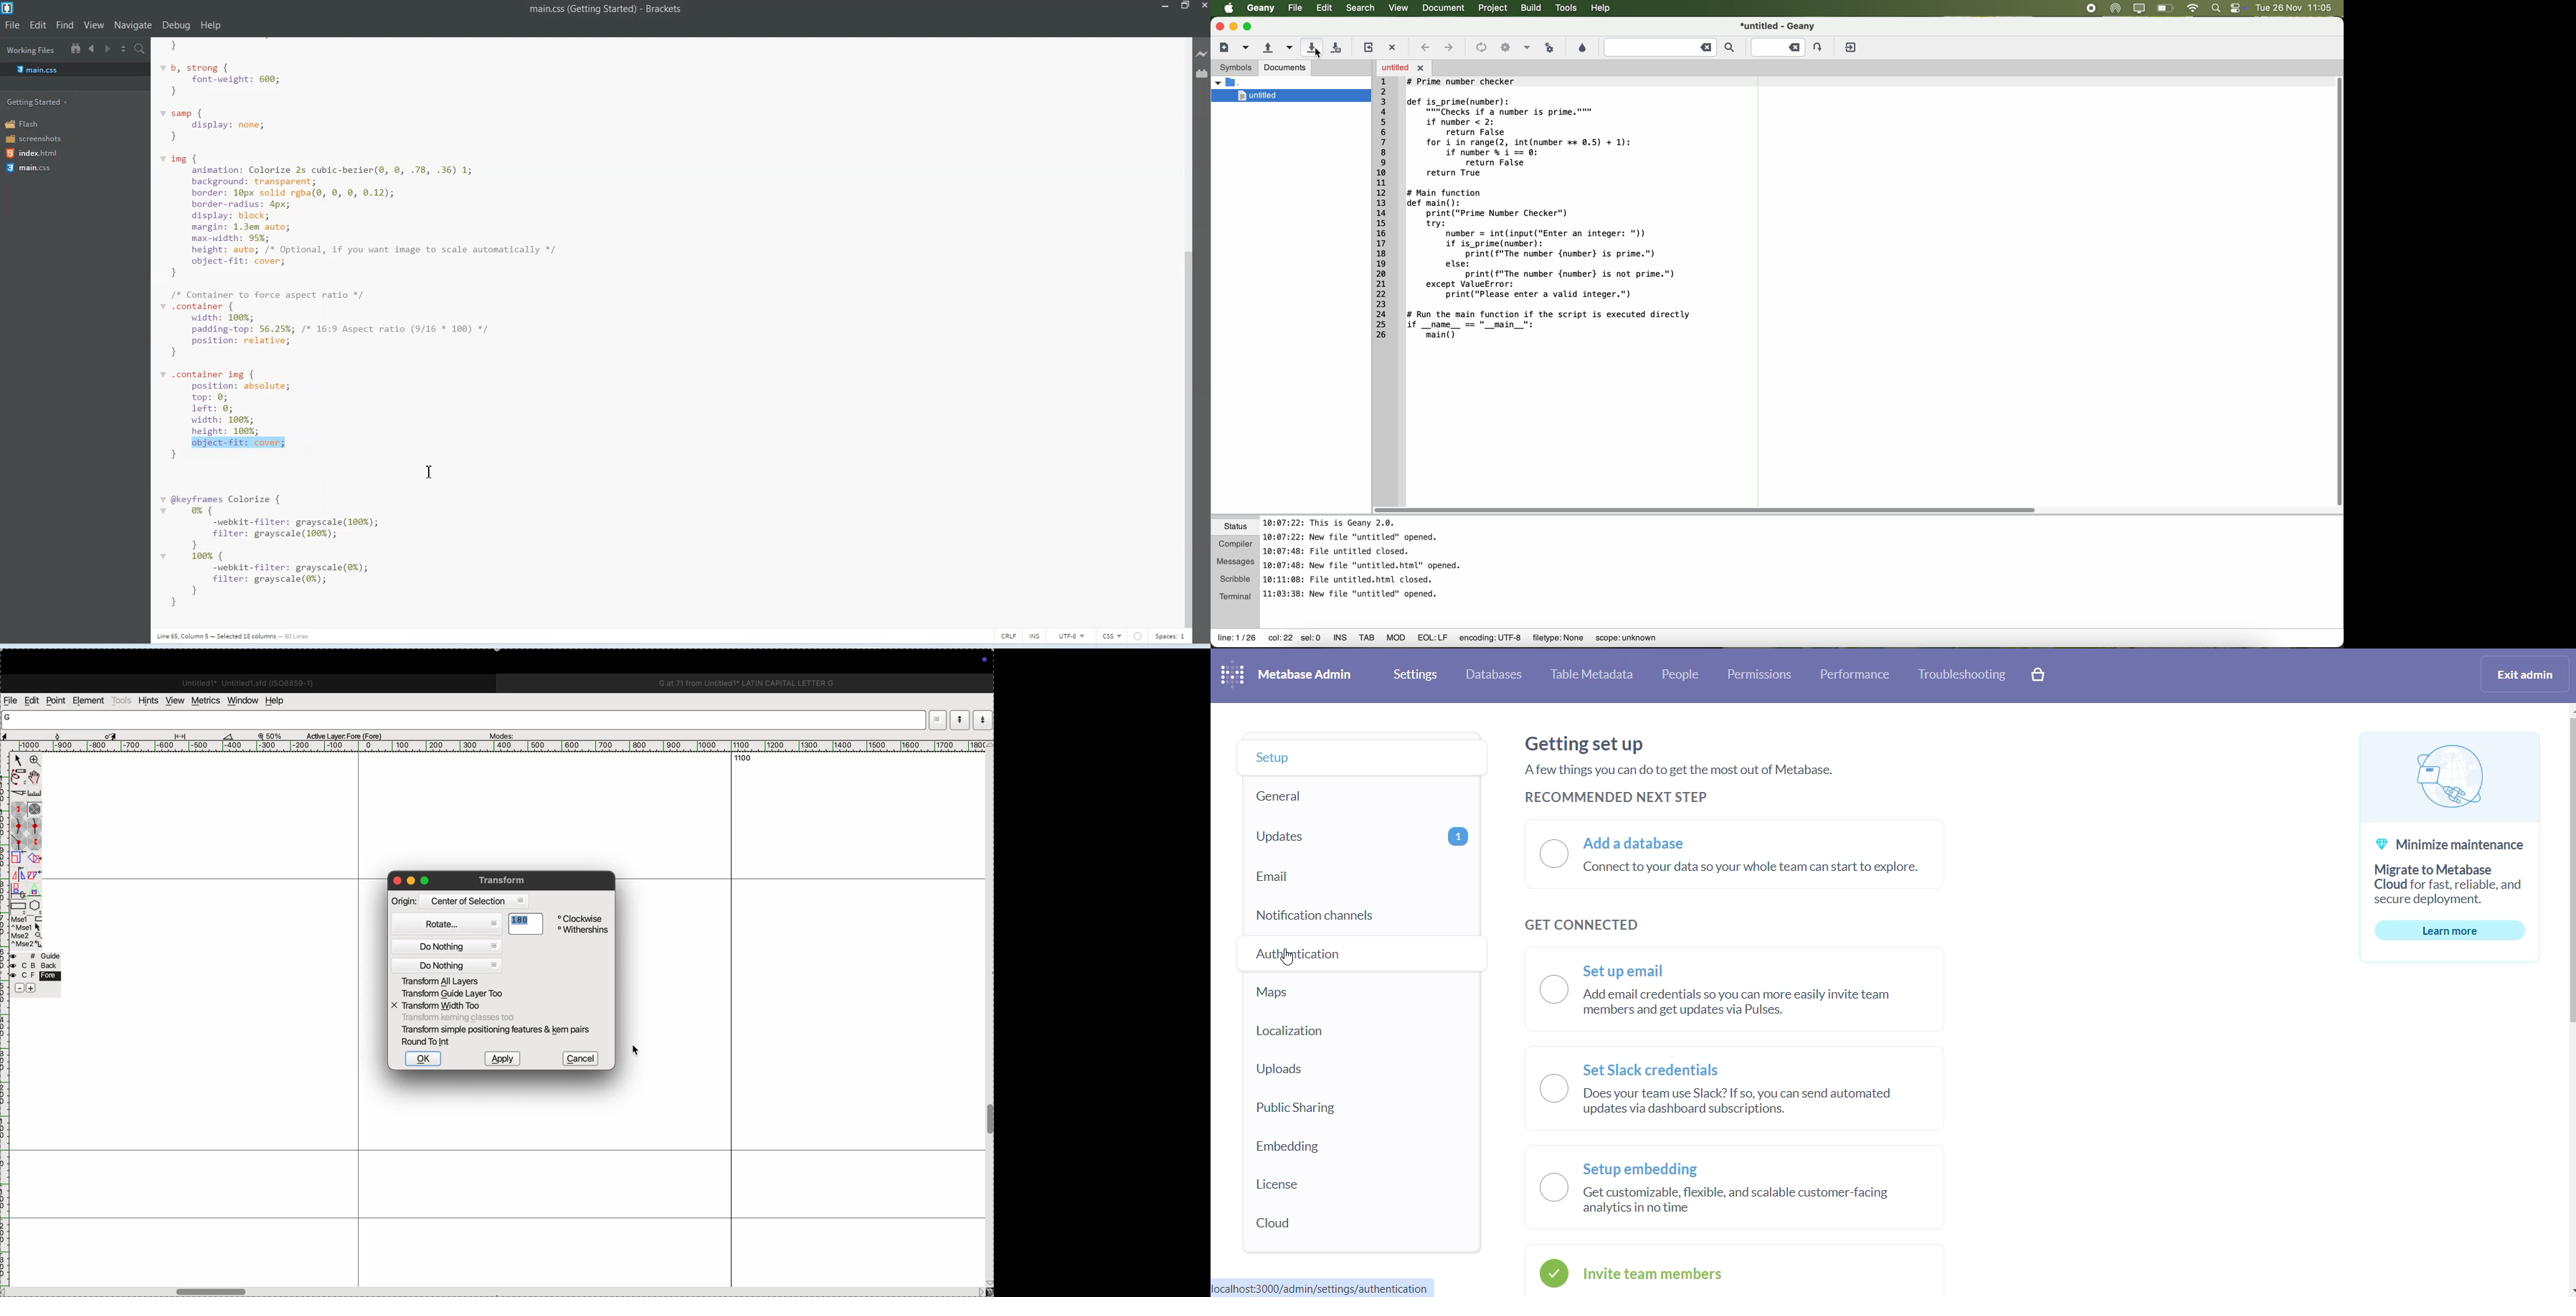 The height and width of the screenshot is (1316, 2576). Describe the element at coordinates (456, 1005) in the screenshot. I see `X transform width too` at that location.